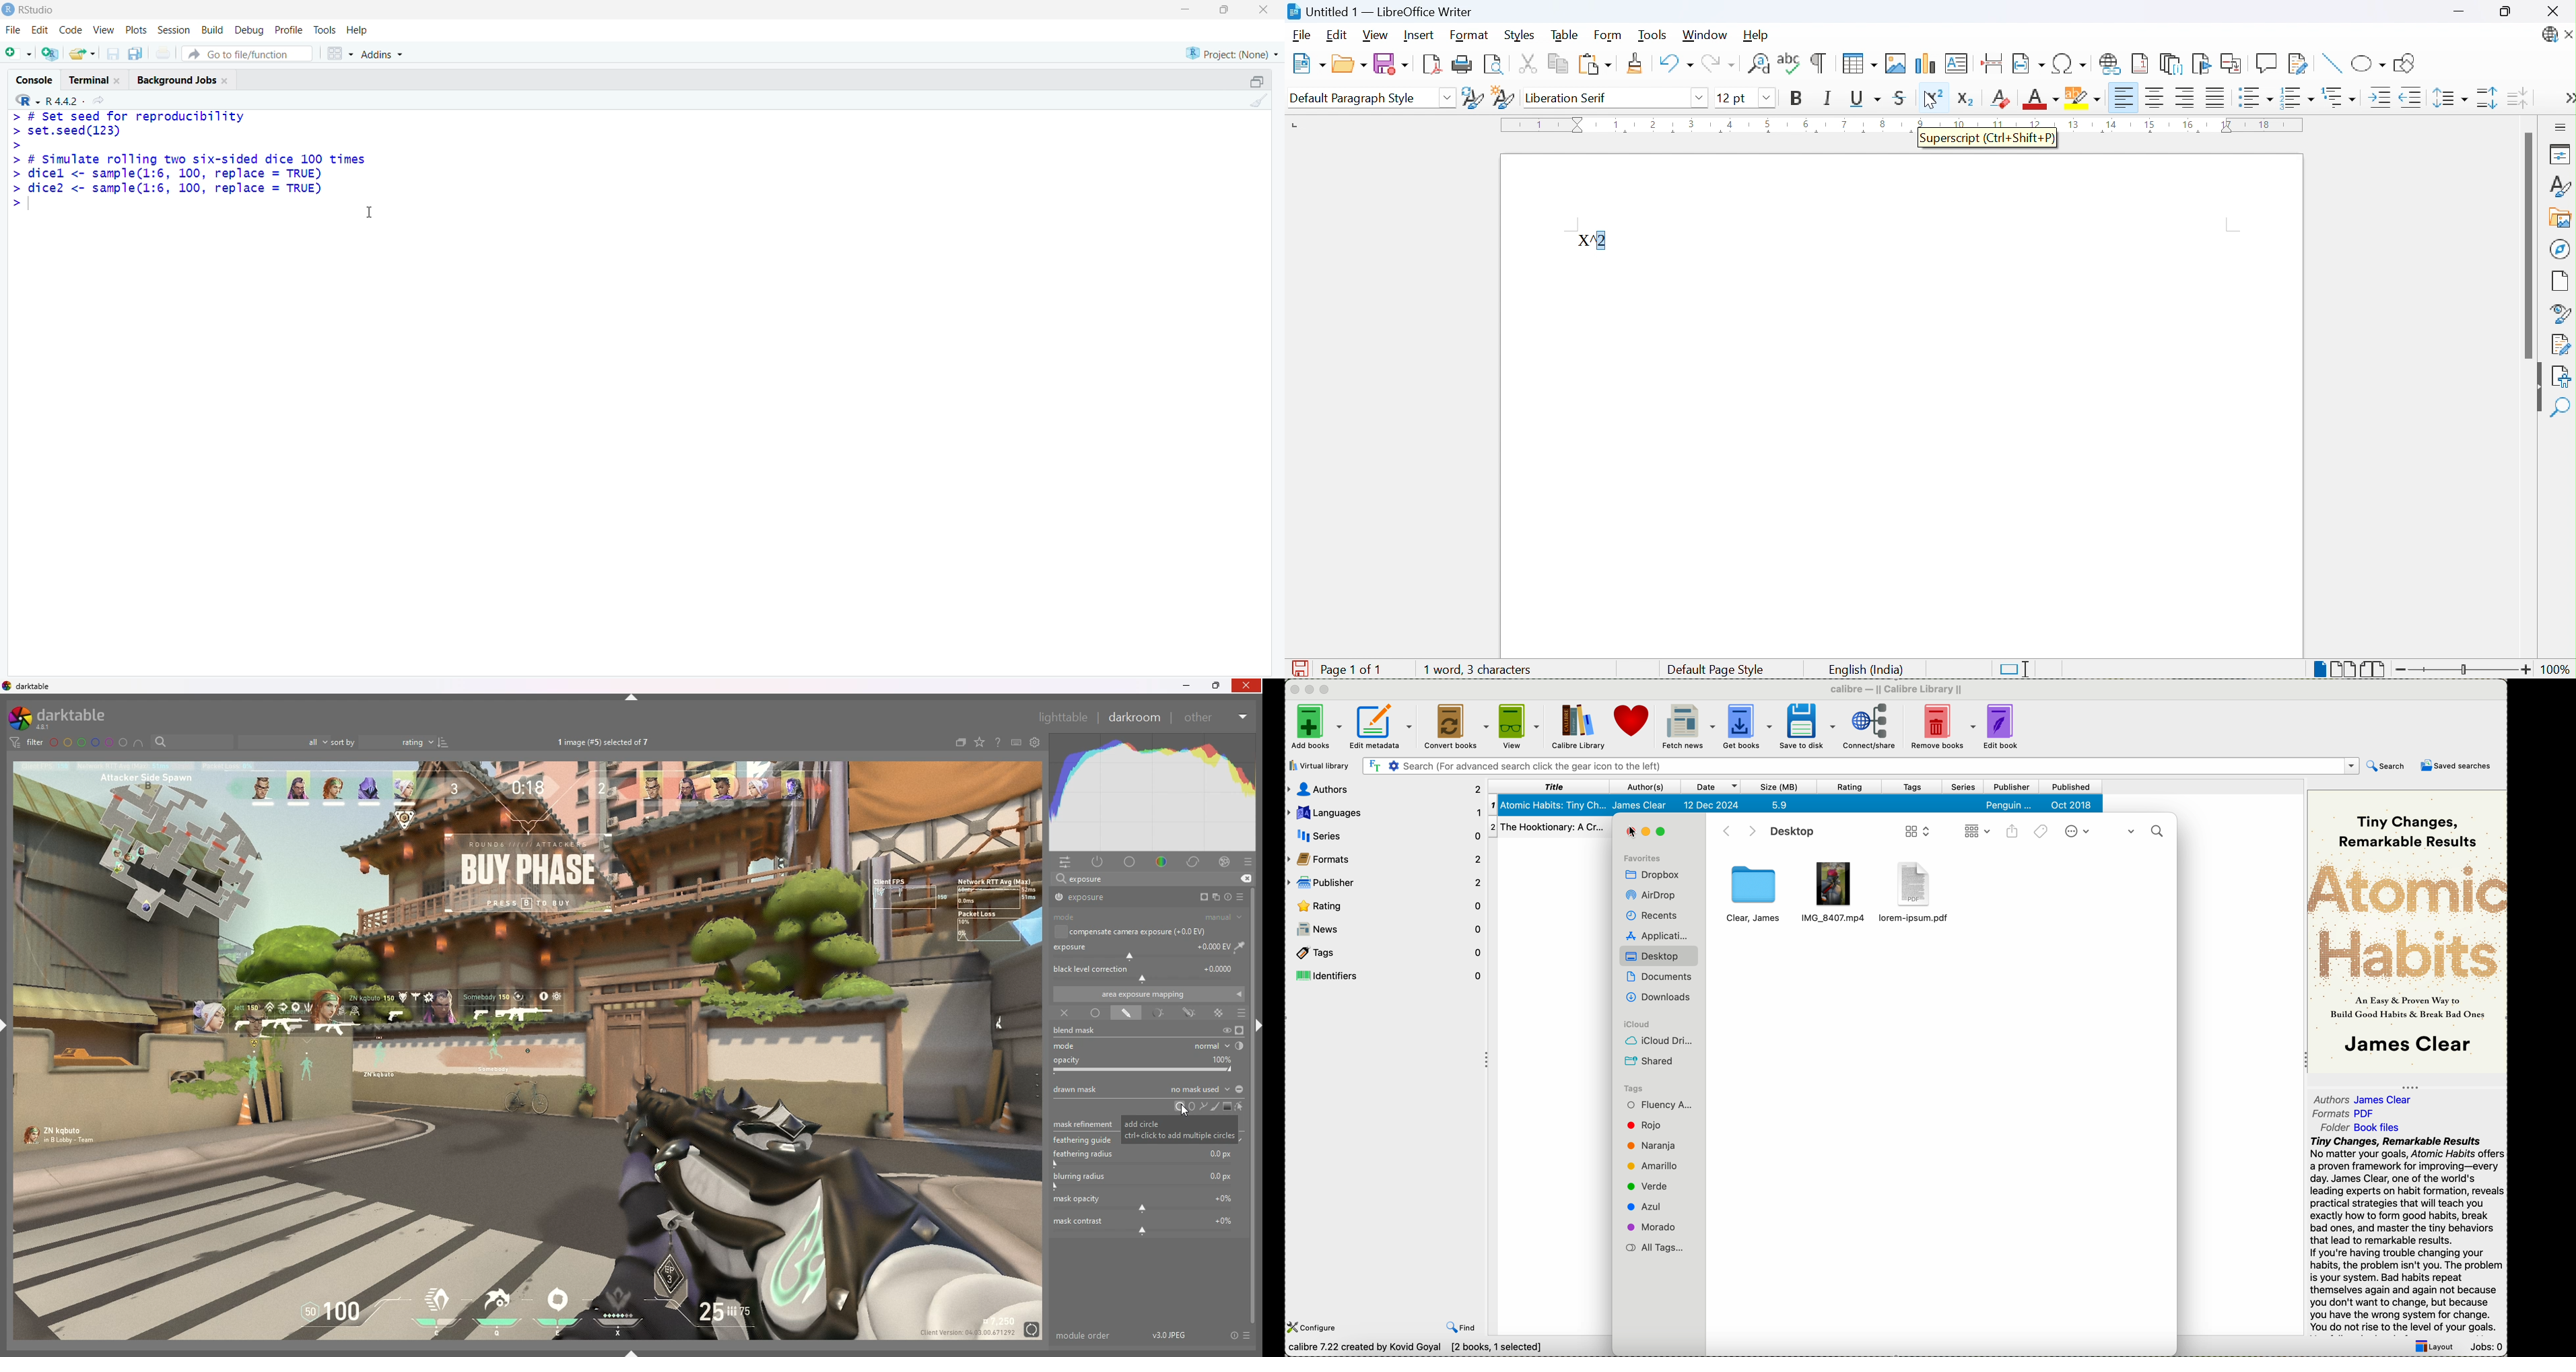 Image resolution: width=2576 pixels, height=1372 pixels. I want to click on Insert cross-reference, so click(2231, 65).